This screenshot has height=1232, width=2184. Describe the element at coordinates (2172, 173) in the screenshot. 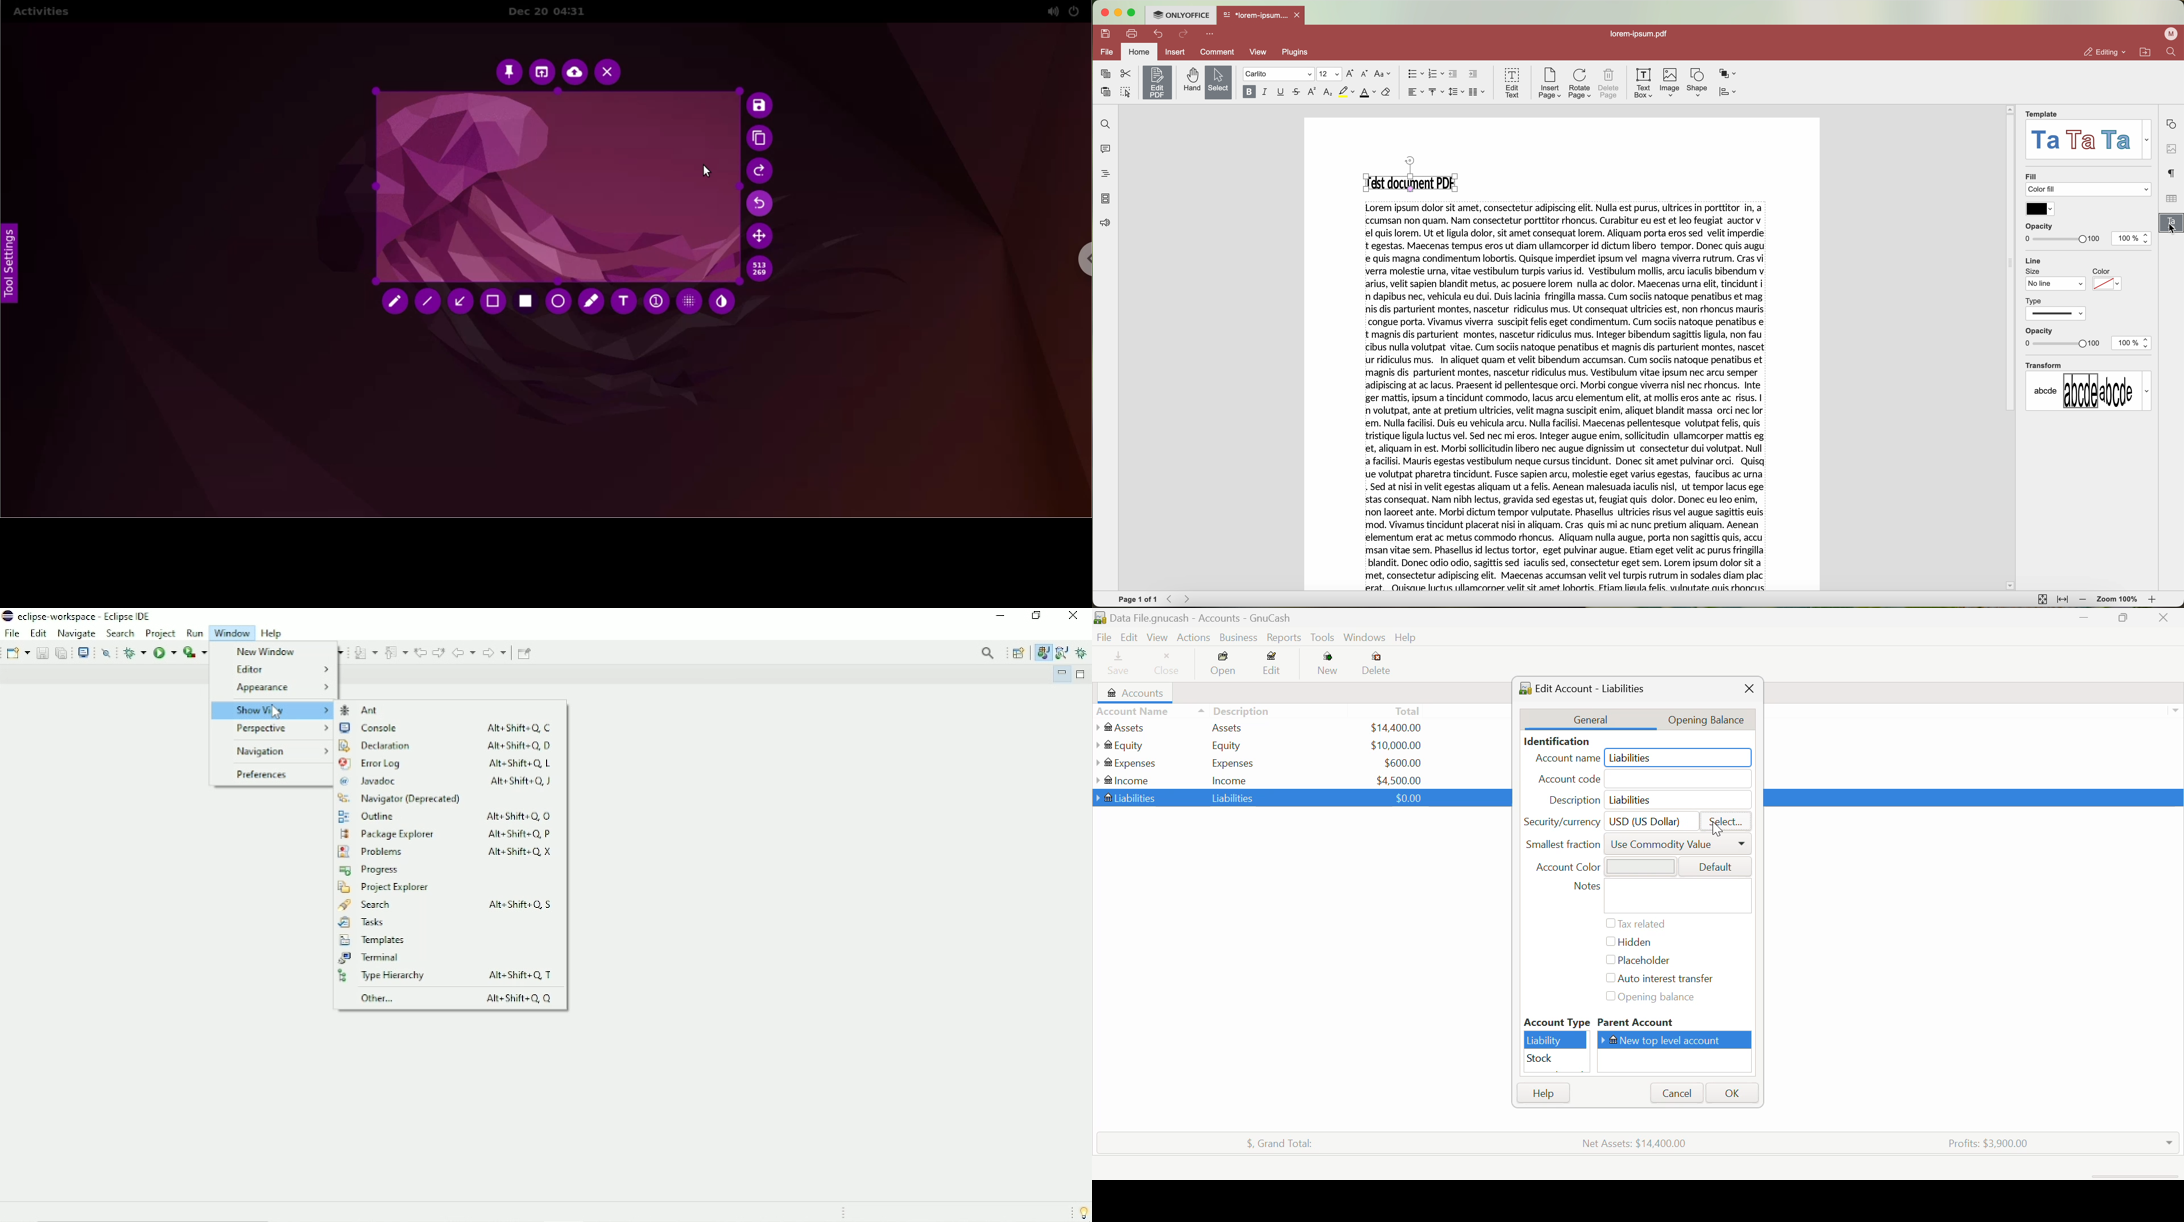

I see `paragraph settings` at that location.